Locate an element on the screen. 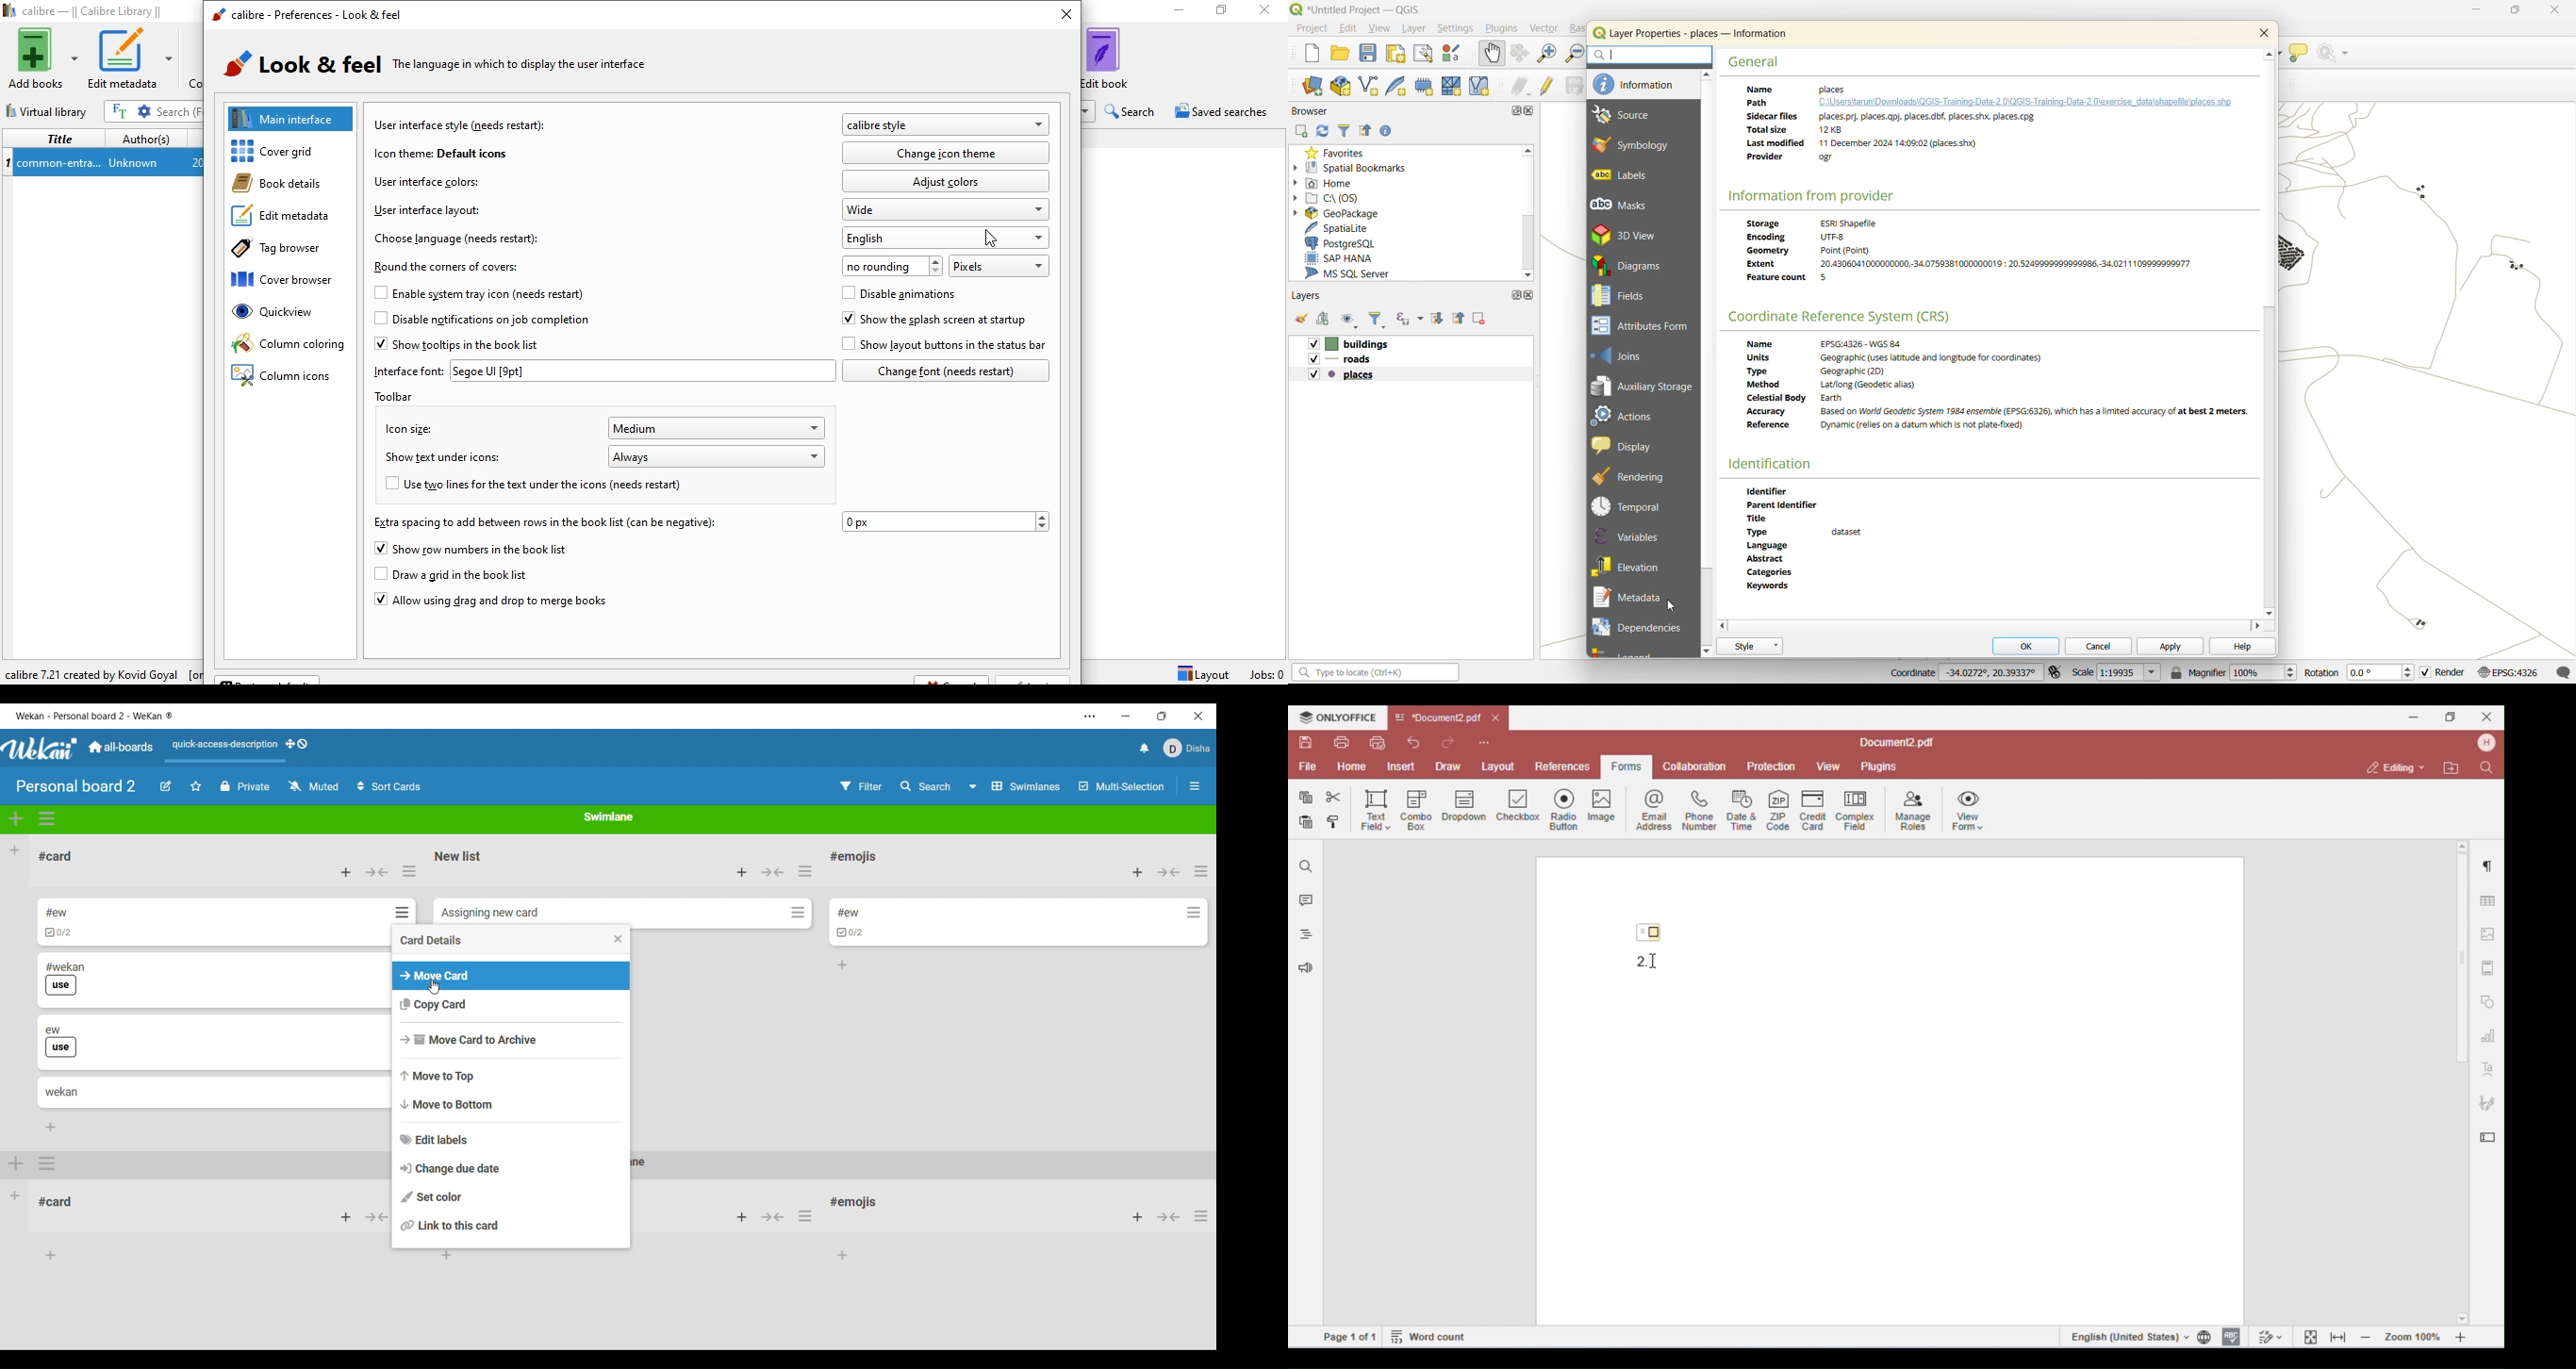 Image resolution: width=2576 pixels, height=1372 pixels. Multi selection is located at coordinates (1123, 787).